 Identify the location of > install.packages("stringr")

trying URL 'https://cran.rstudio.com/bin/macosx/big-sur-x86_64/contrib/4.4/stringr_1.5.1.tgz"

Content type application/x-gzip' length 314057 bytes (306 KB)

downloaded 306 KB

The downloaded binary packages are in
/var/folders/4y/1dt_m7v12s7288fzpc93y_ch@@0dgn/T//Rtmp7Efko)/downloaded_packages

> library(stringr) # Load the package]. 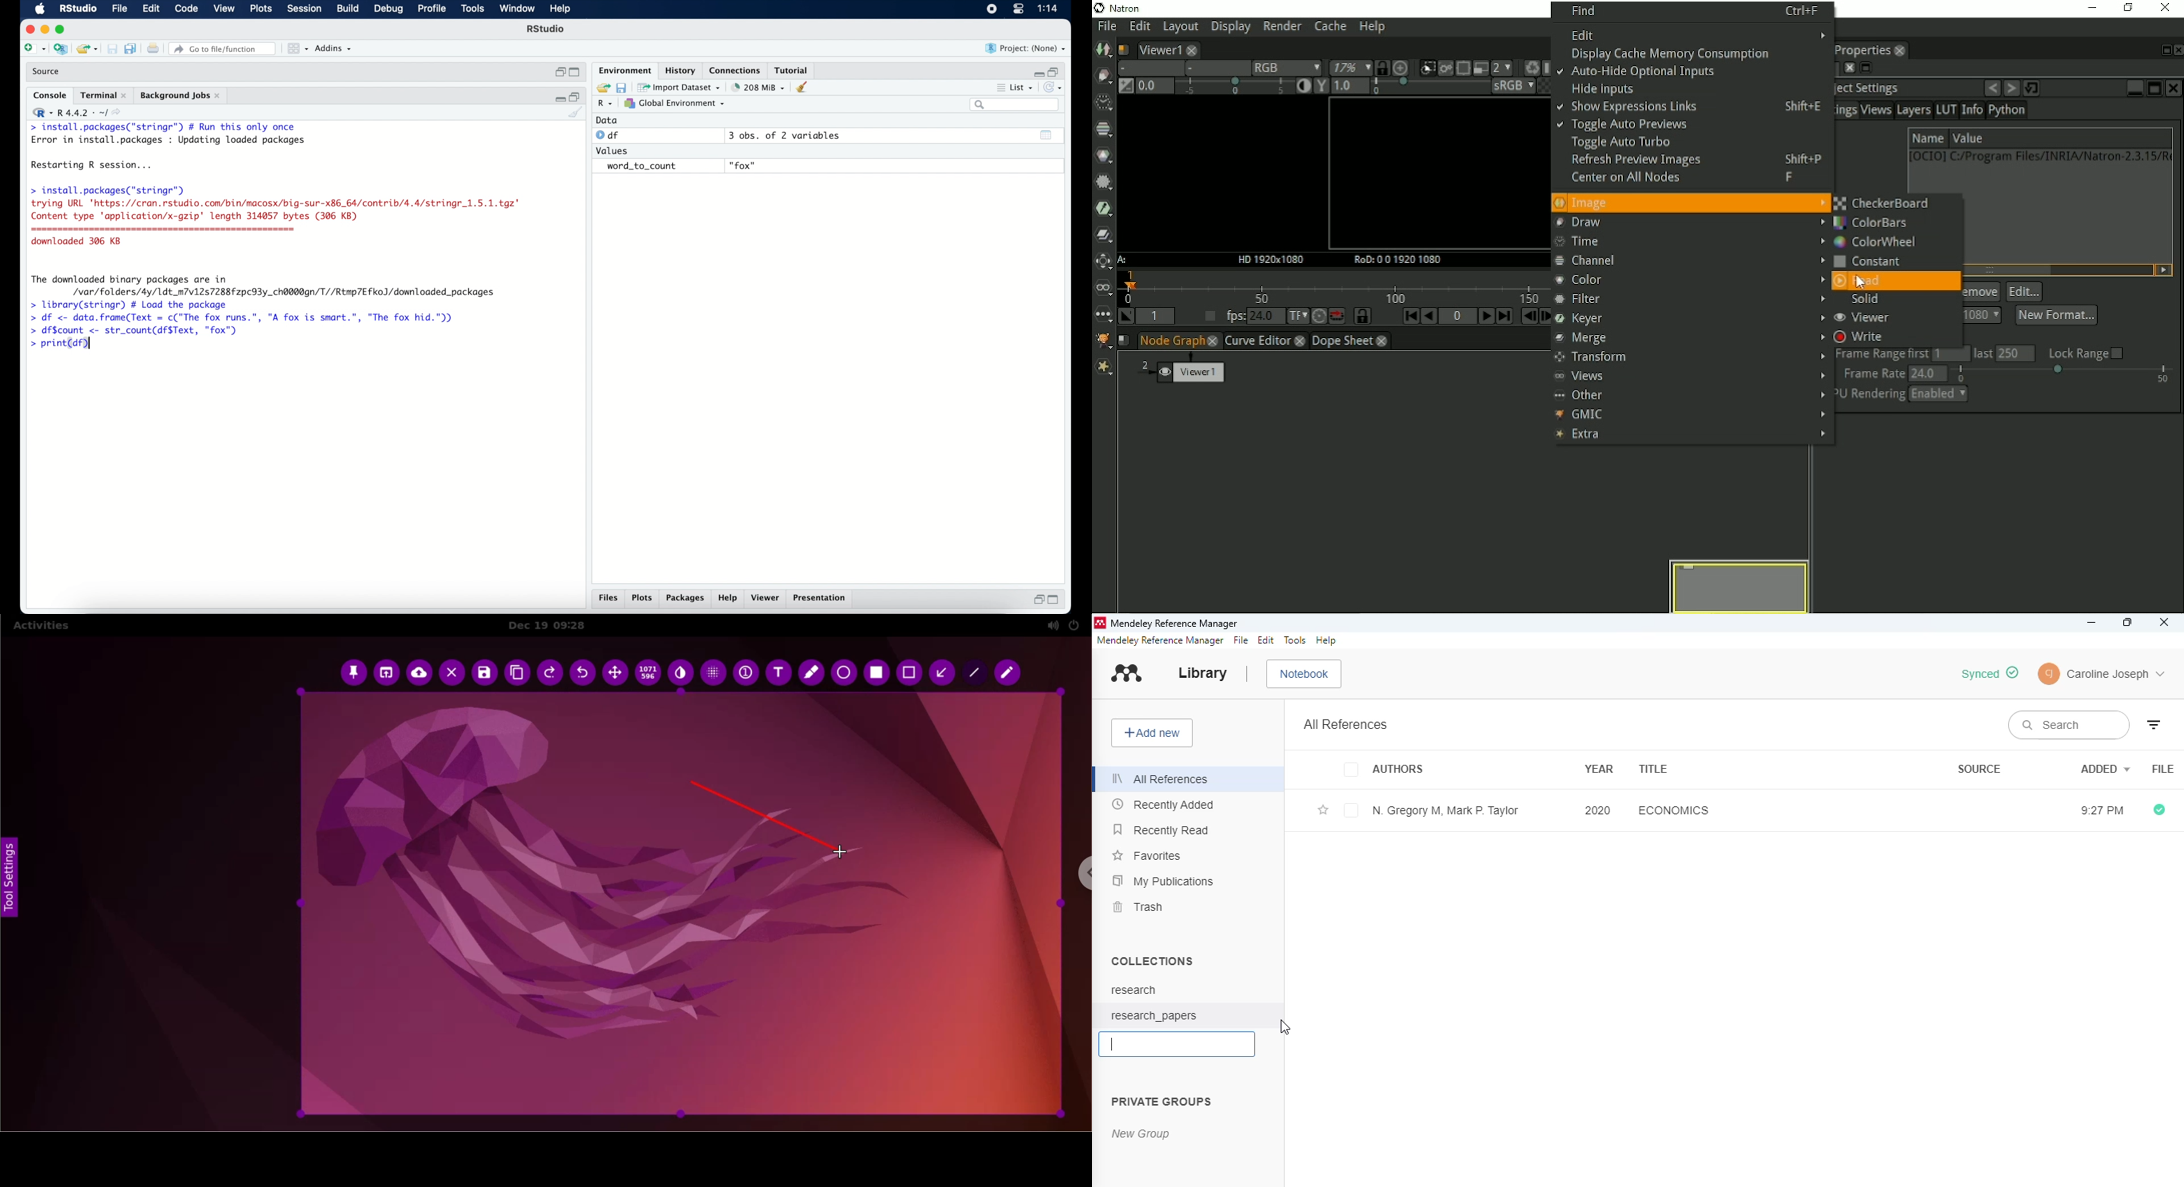
(275, 247).